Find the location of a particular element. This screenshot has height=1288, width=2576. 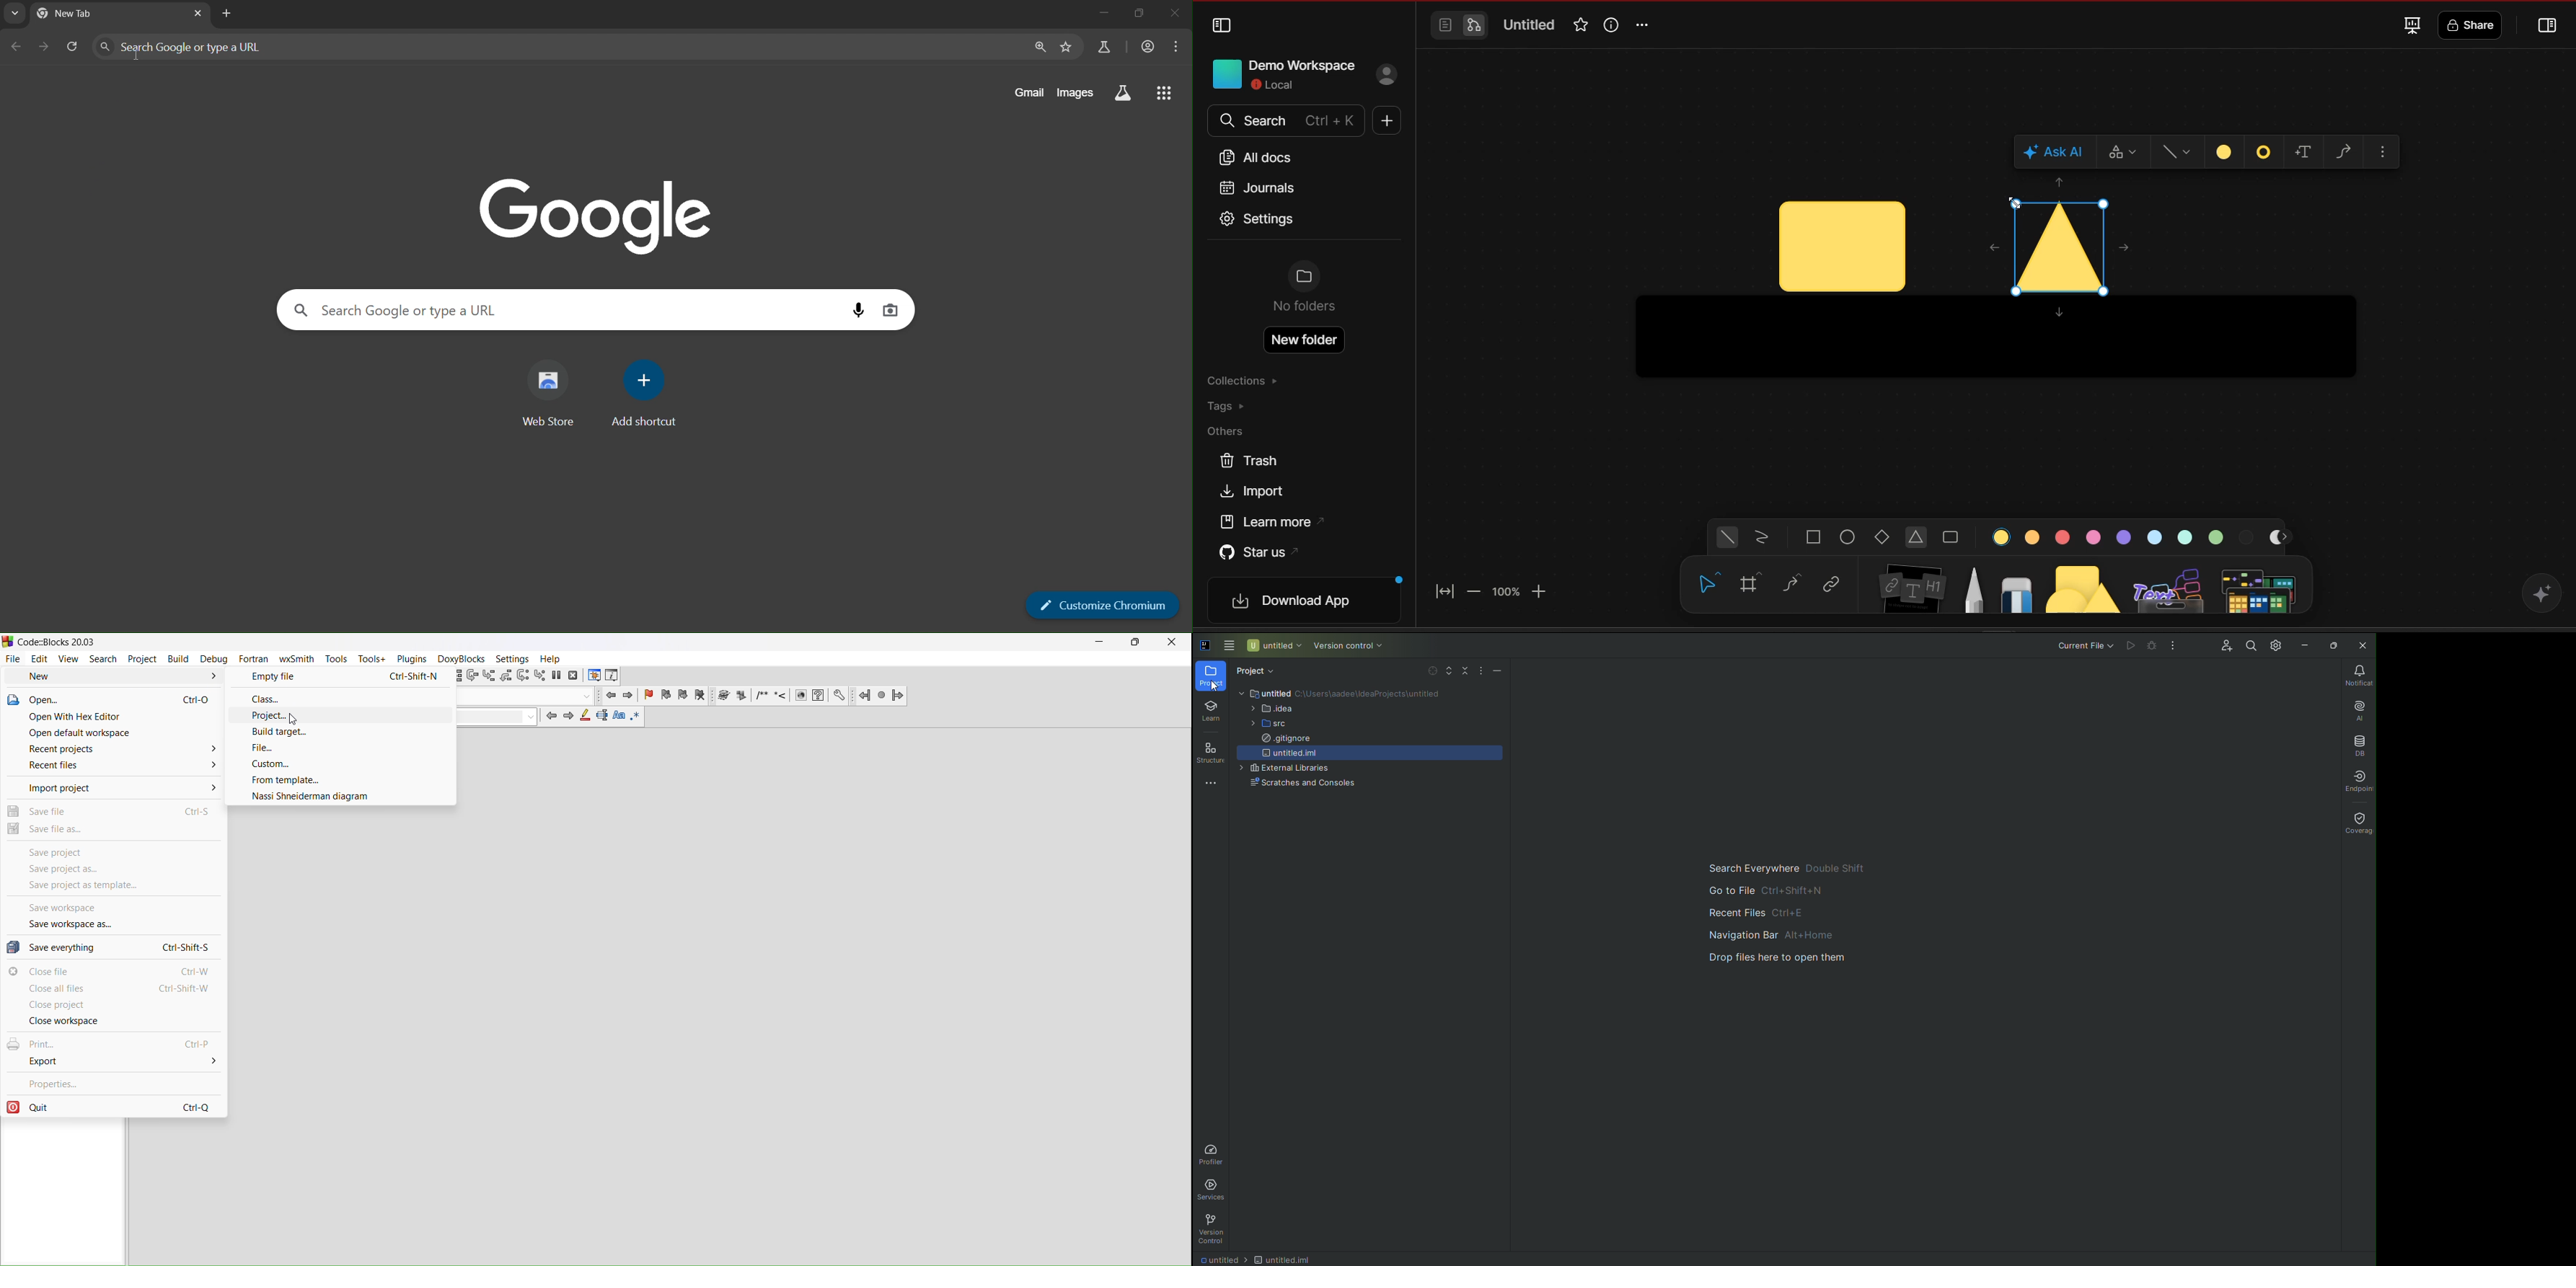

Untitled is located at coordinates (1284, 1259).